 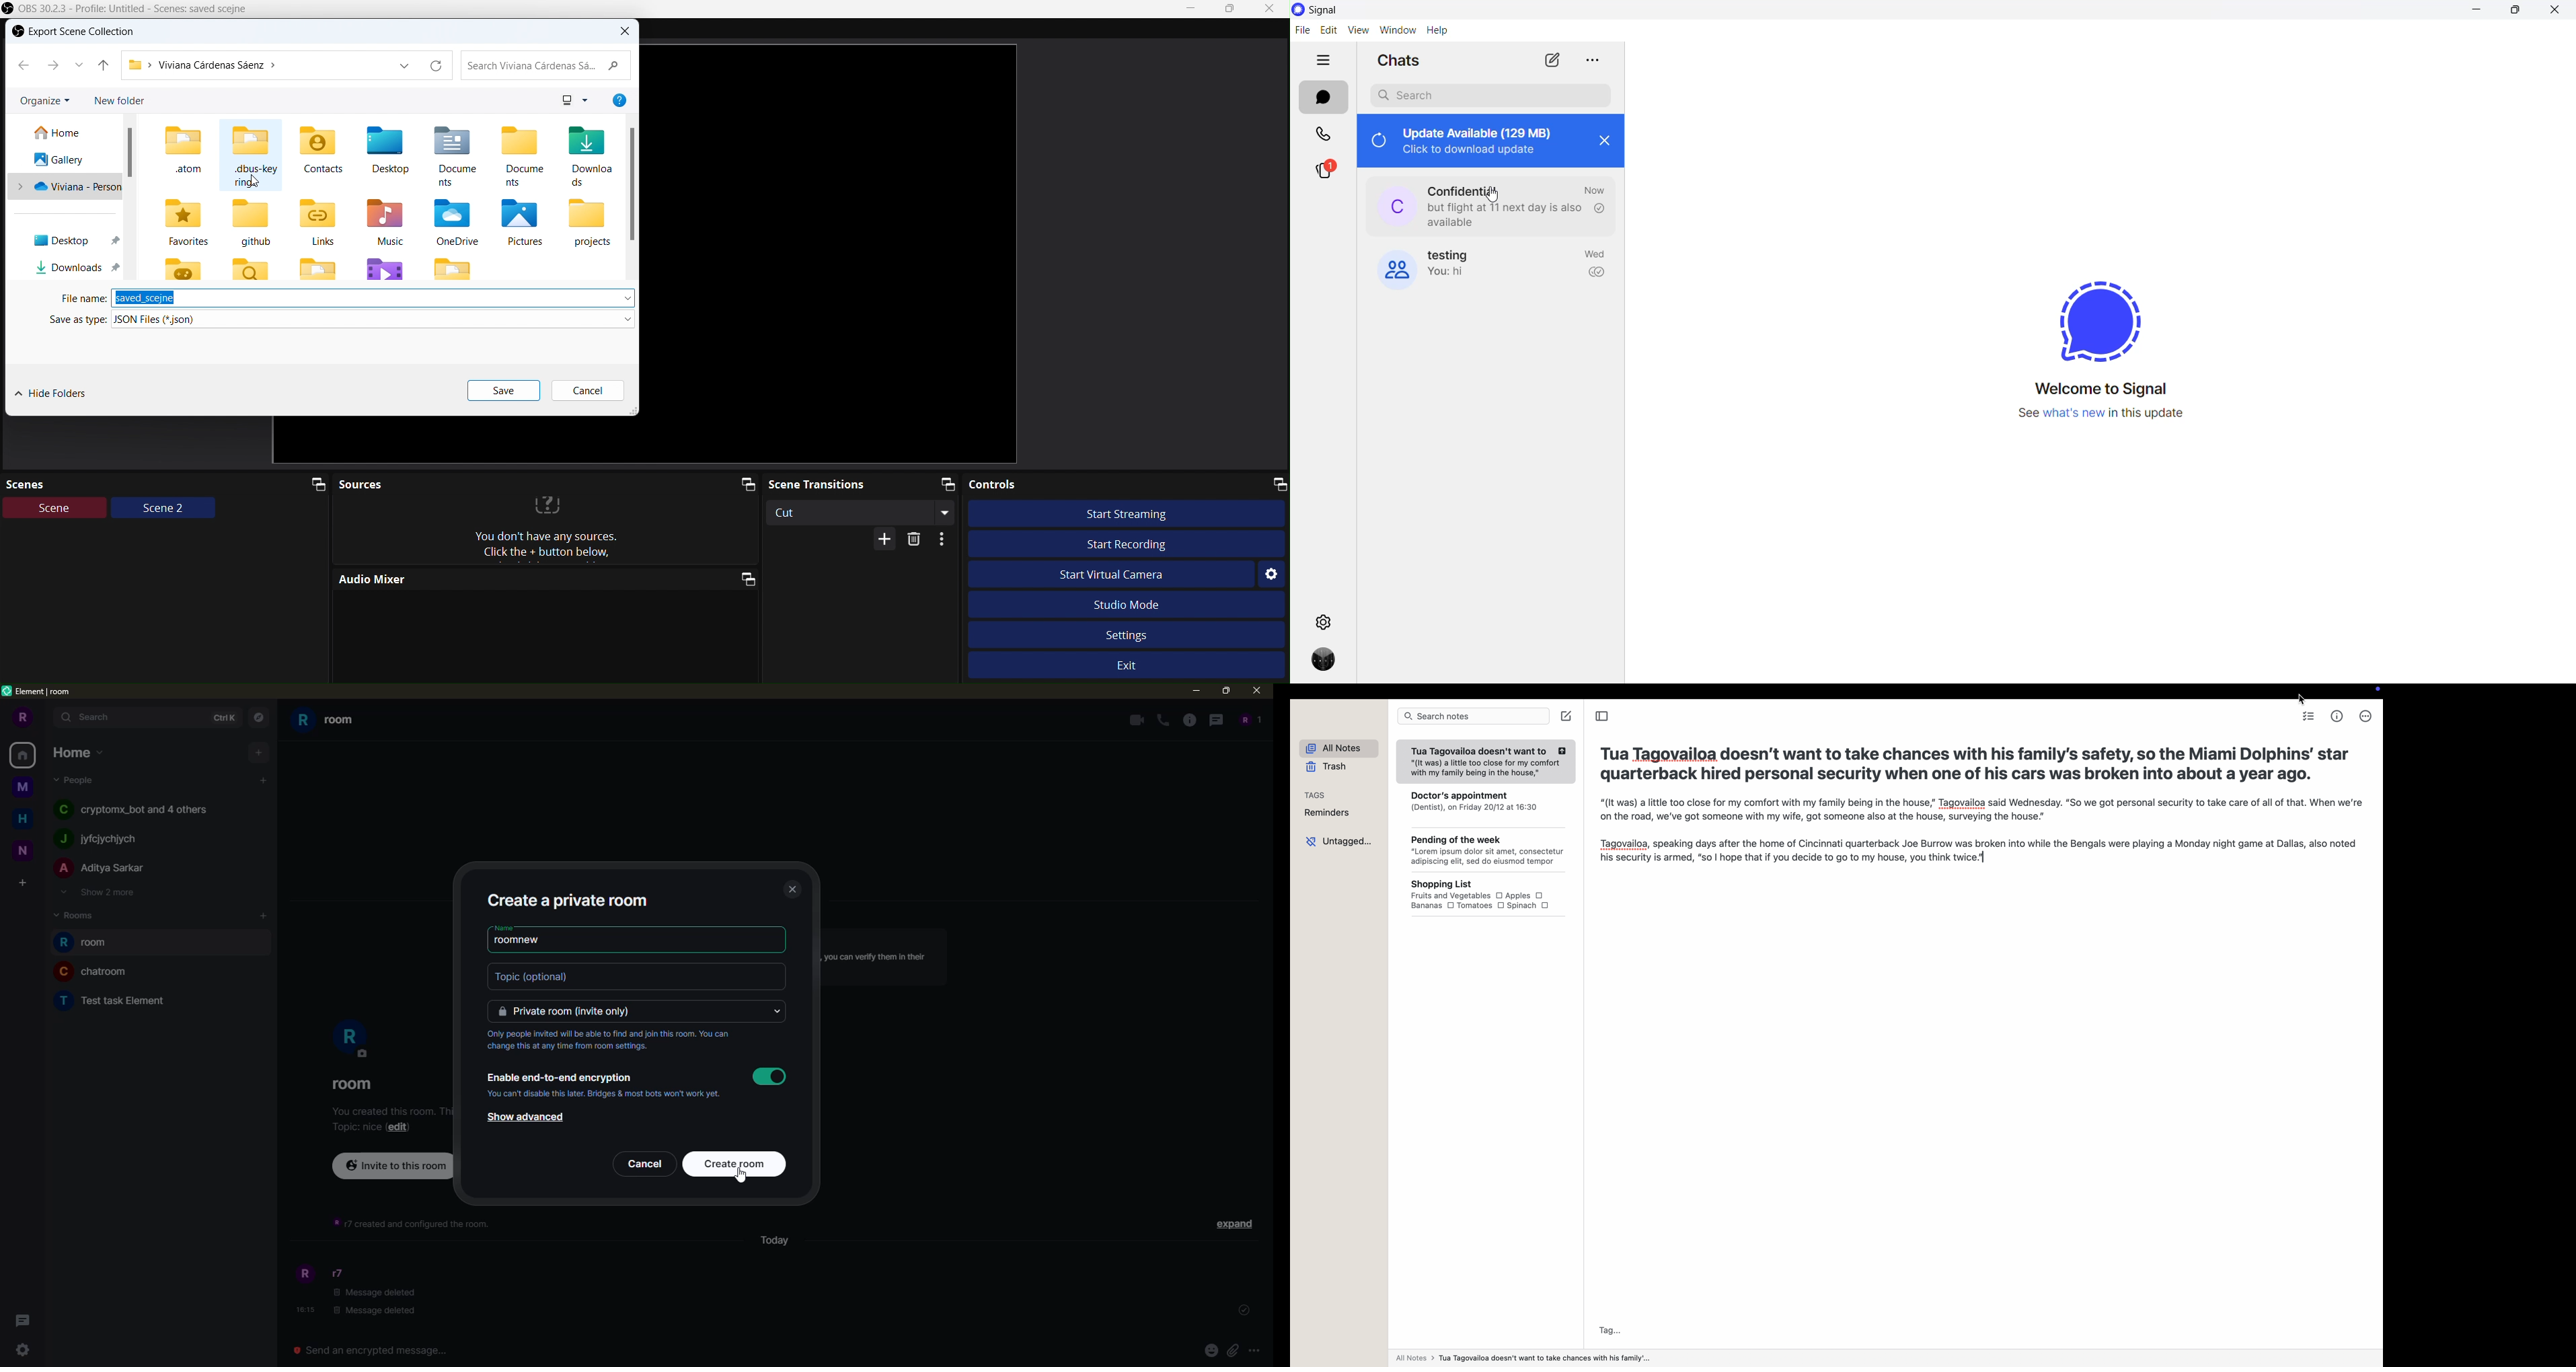 What do you see at coordinates (865, 512) in the screenshot?
I see `Cut` at bounding box center [865, 512].